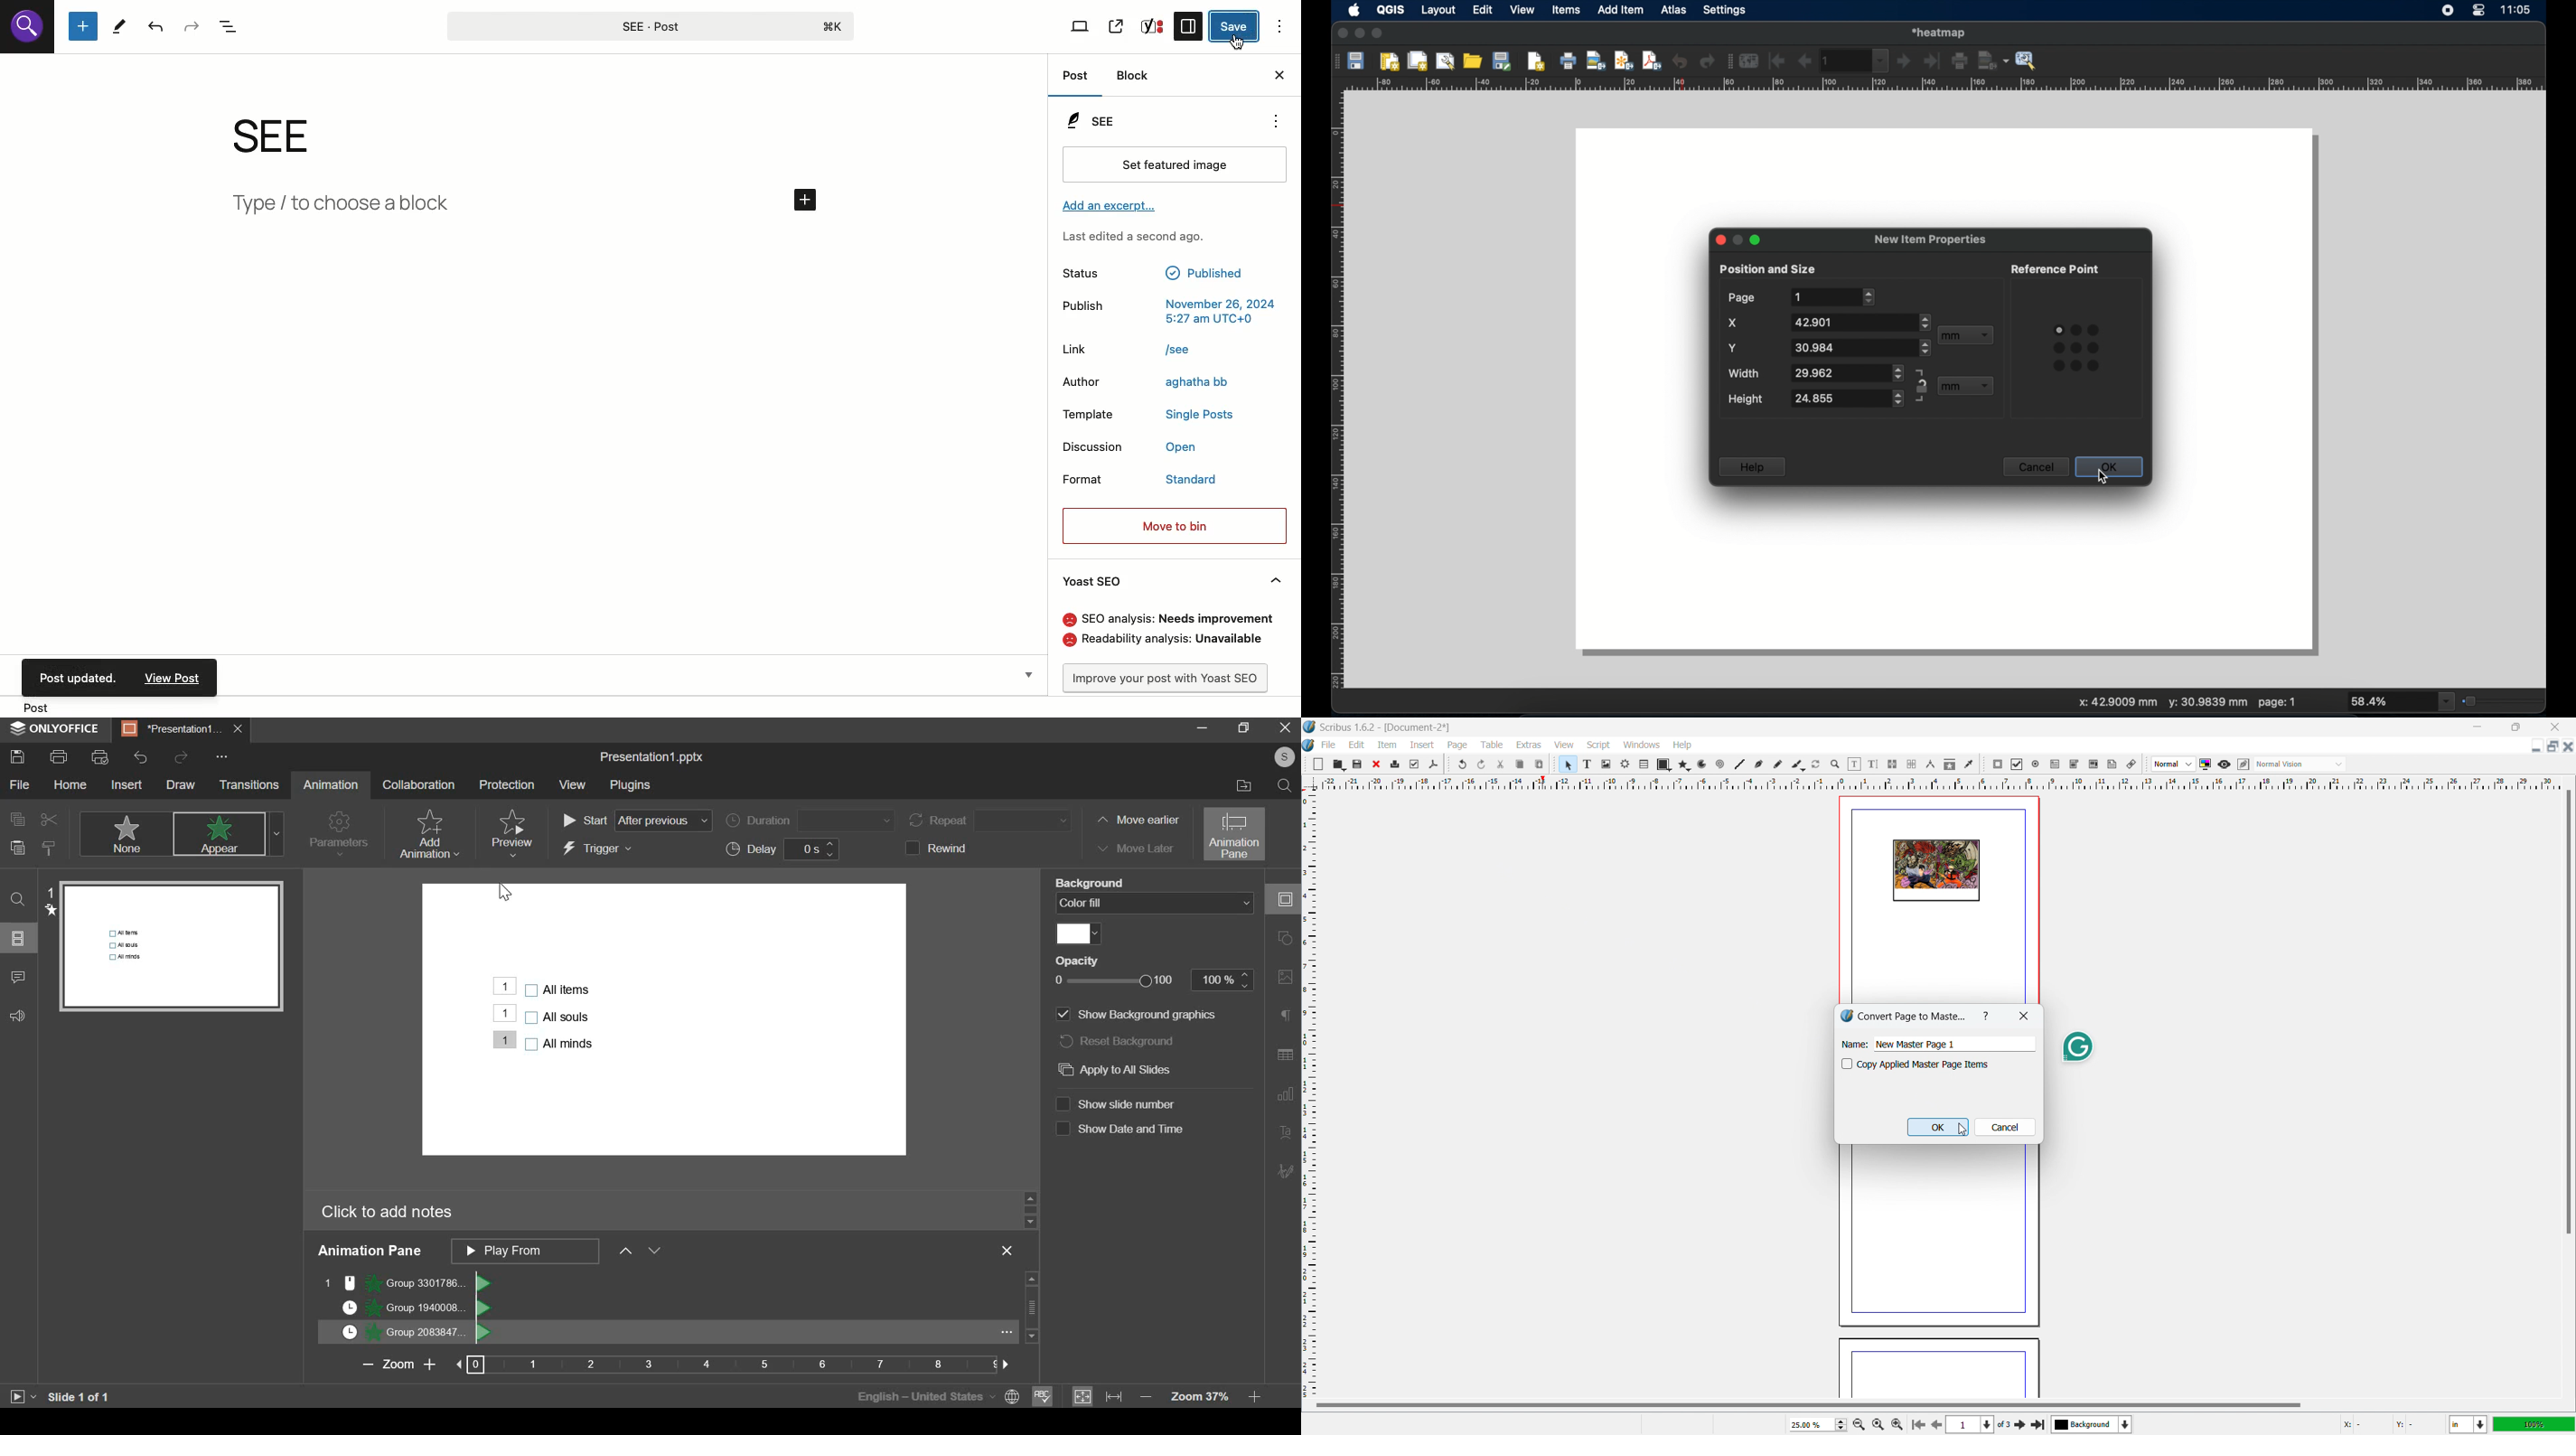  What do you see at coordinates (1950, 764) in the screenshot?
I see `copy item properties` at bounding box center [1950, 764].